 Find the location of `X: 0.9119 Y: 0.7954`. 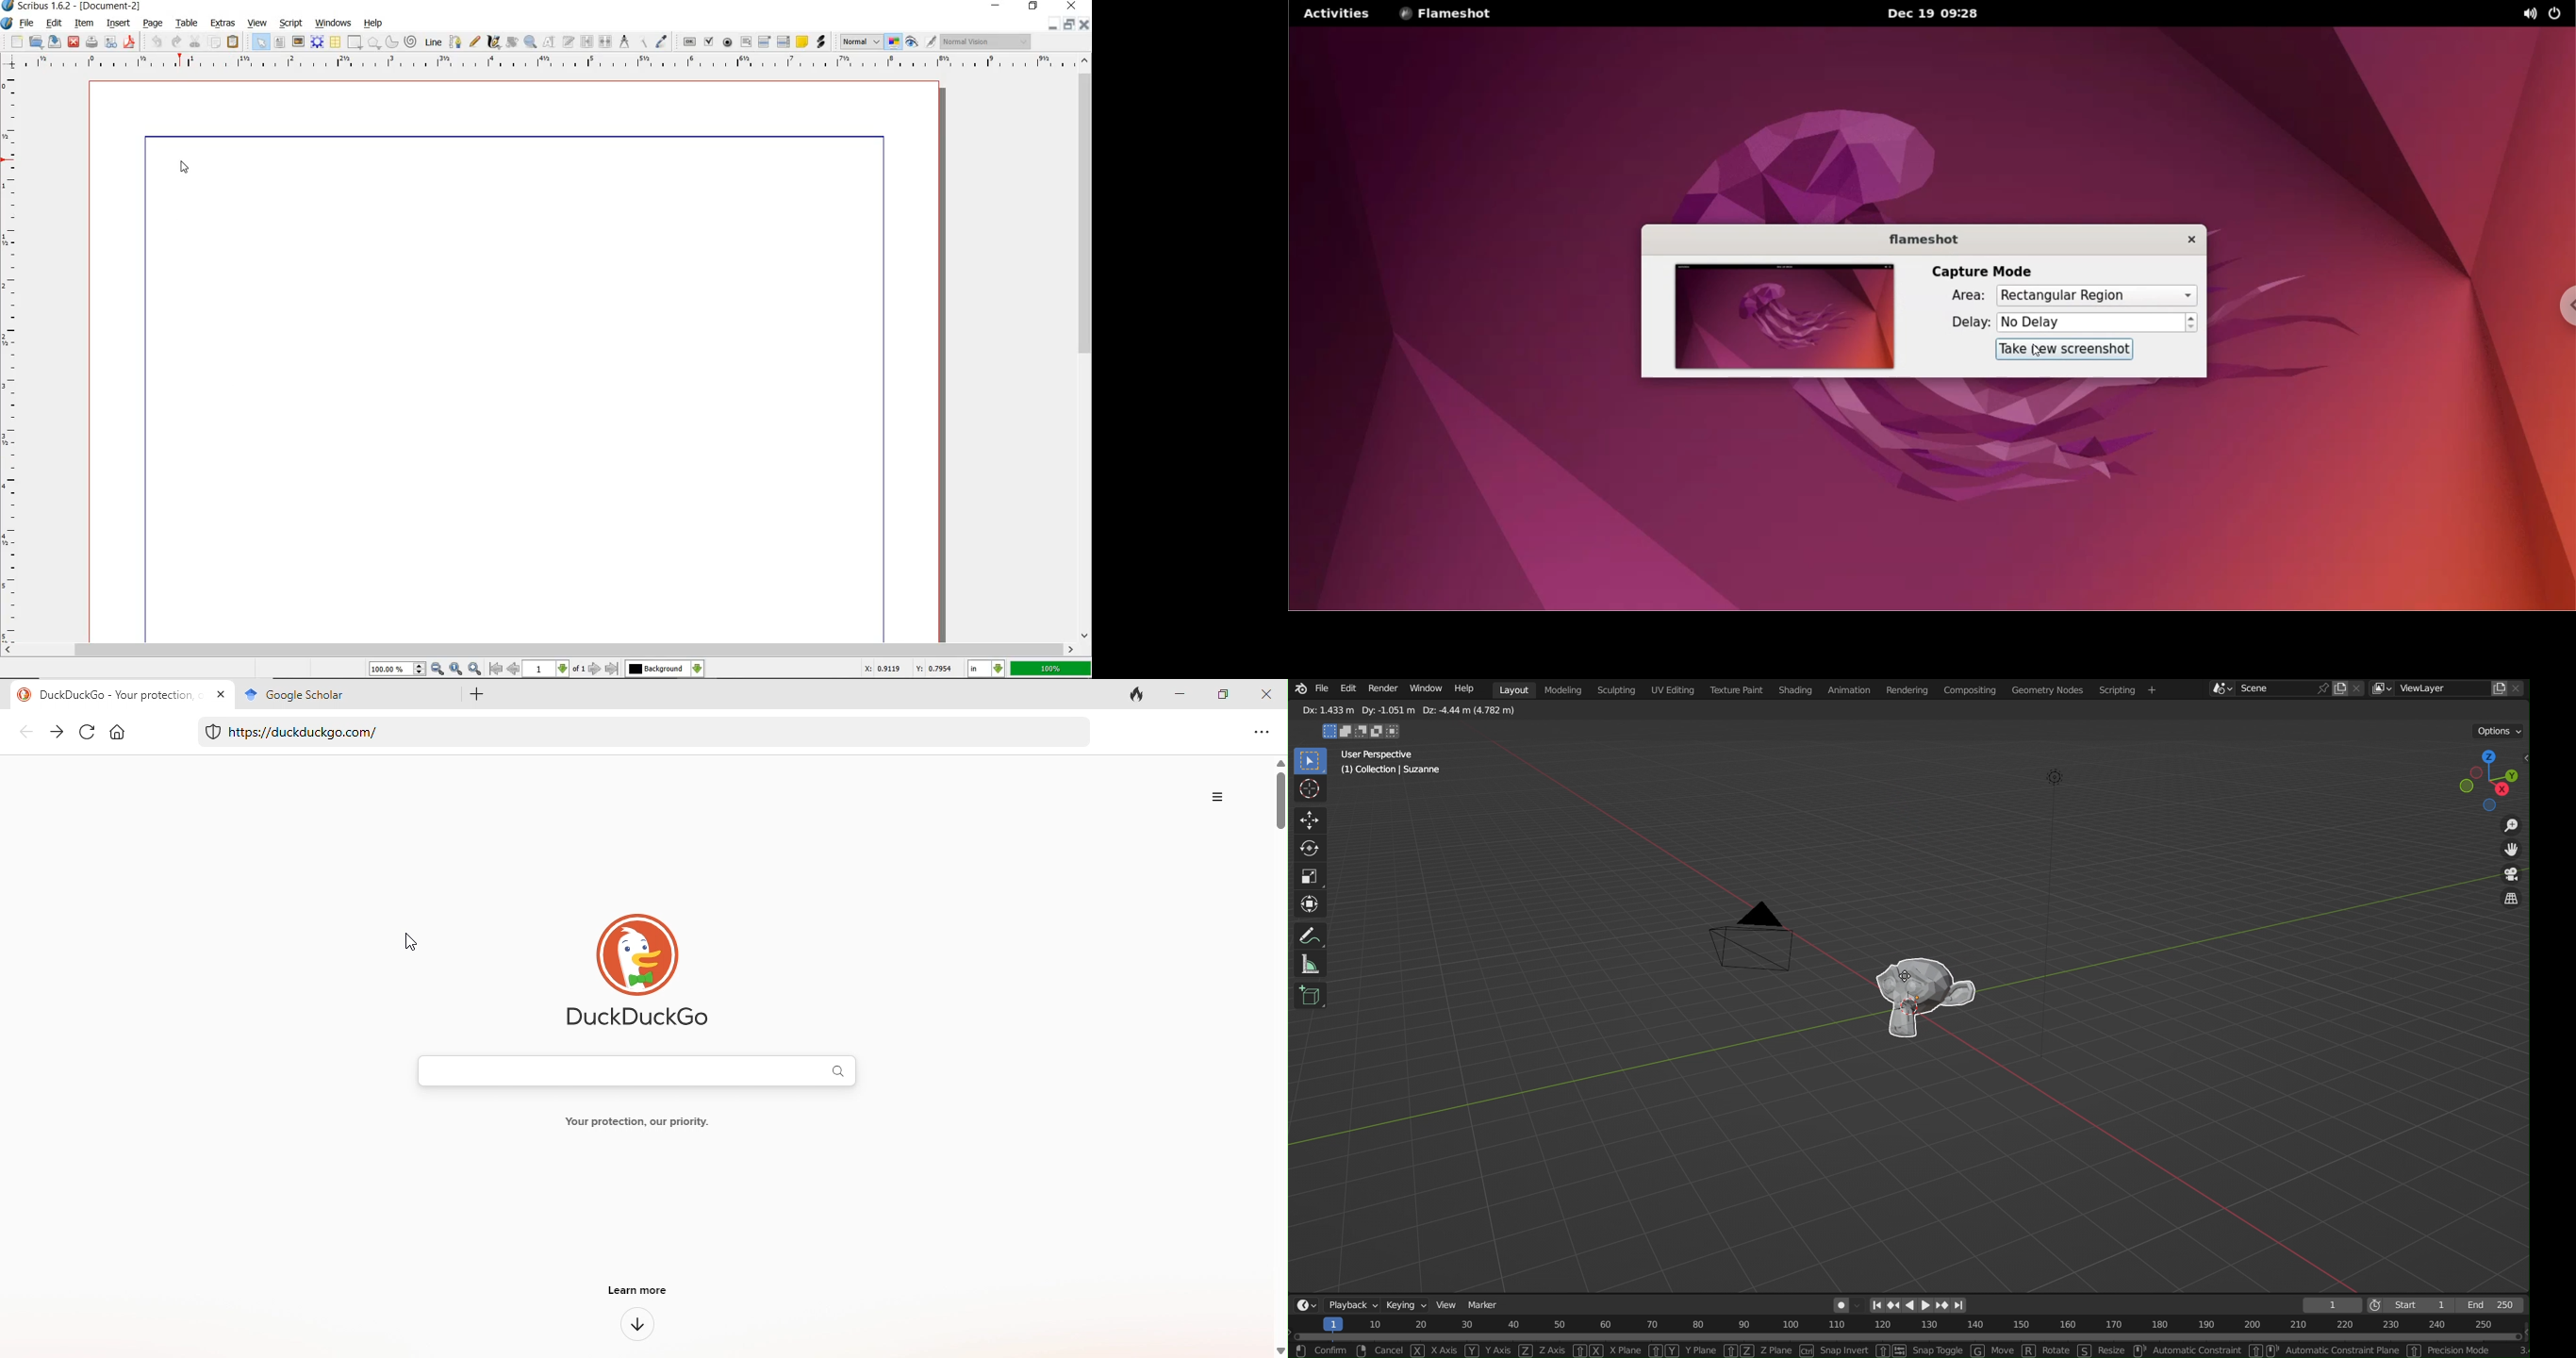

X: 0.9119 Y: 0.7954 is located at coordinates (909, 669).